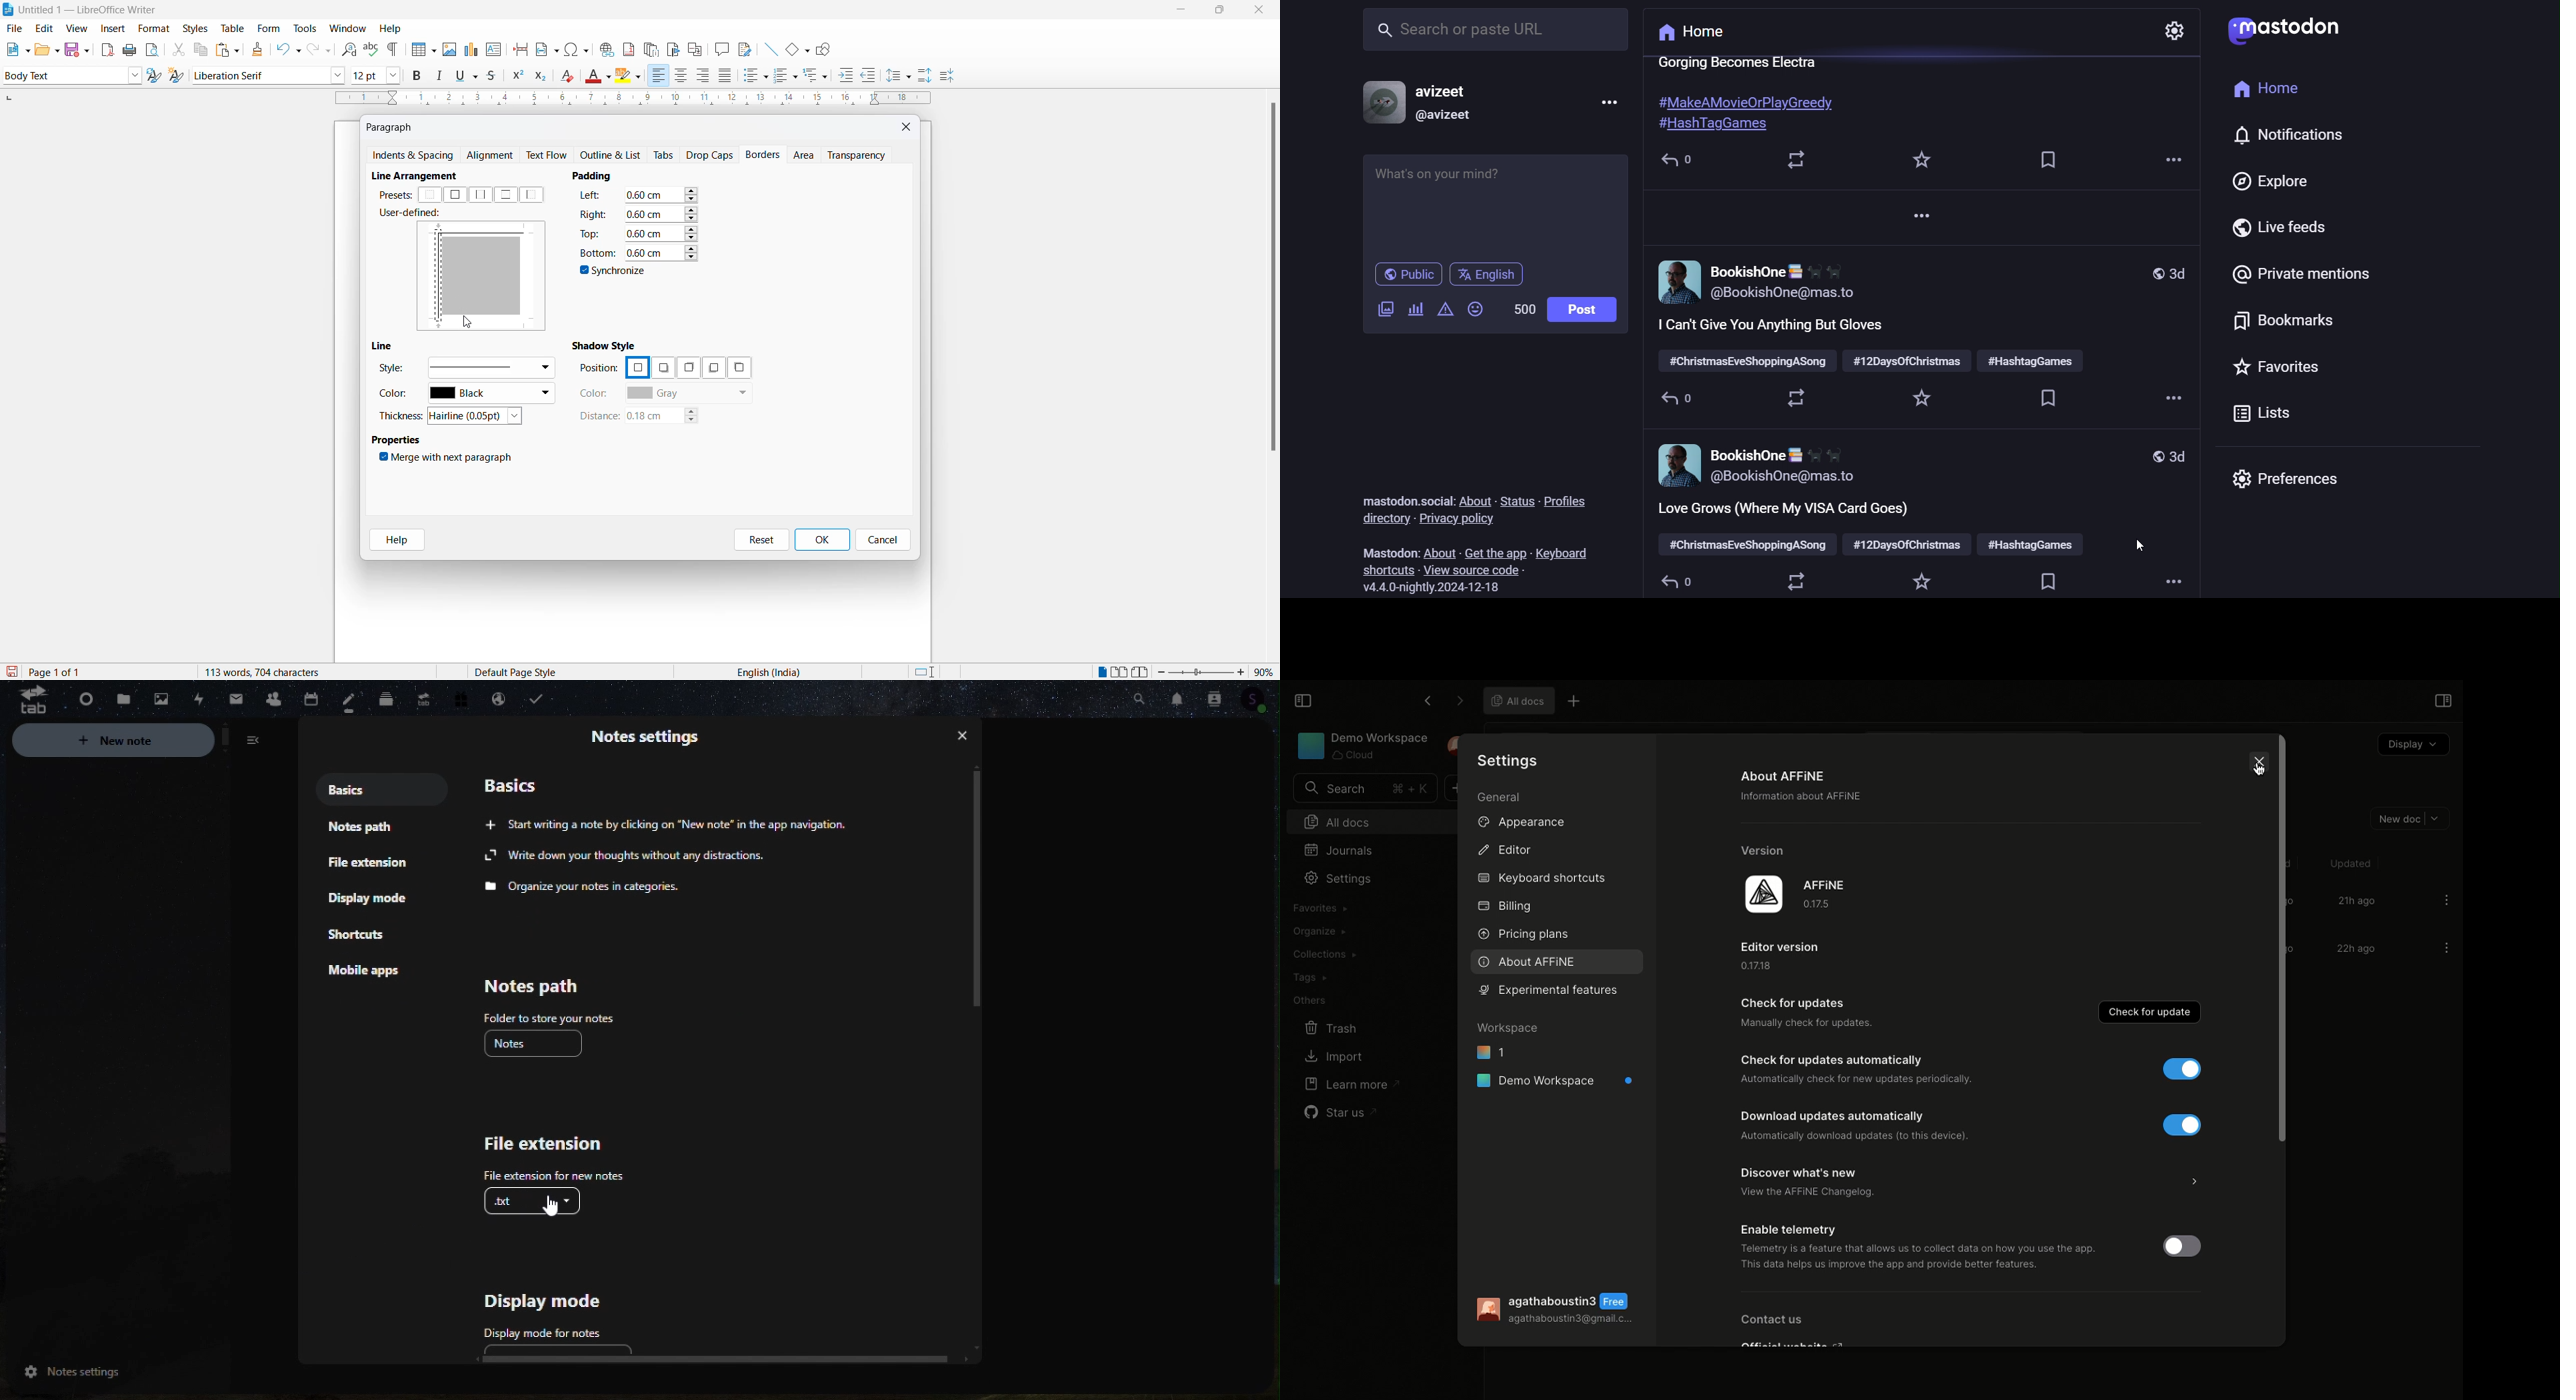  I want to click on color options, so click(689, 394).